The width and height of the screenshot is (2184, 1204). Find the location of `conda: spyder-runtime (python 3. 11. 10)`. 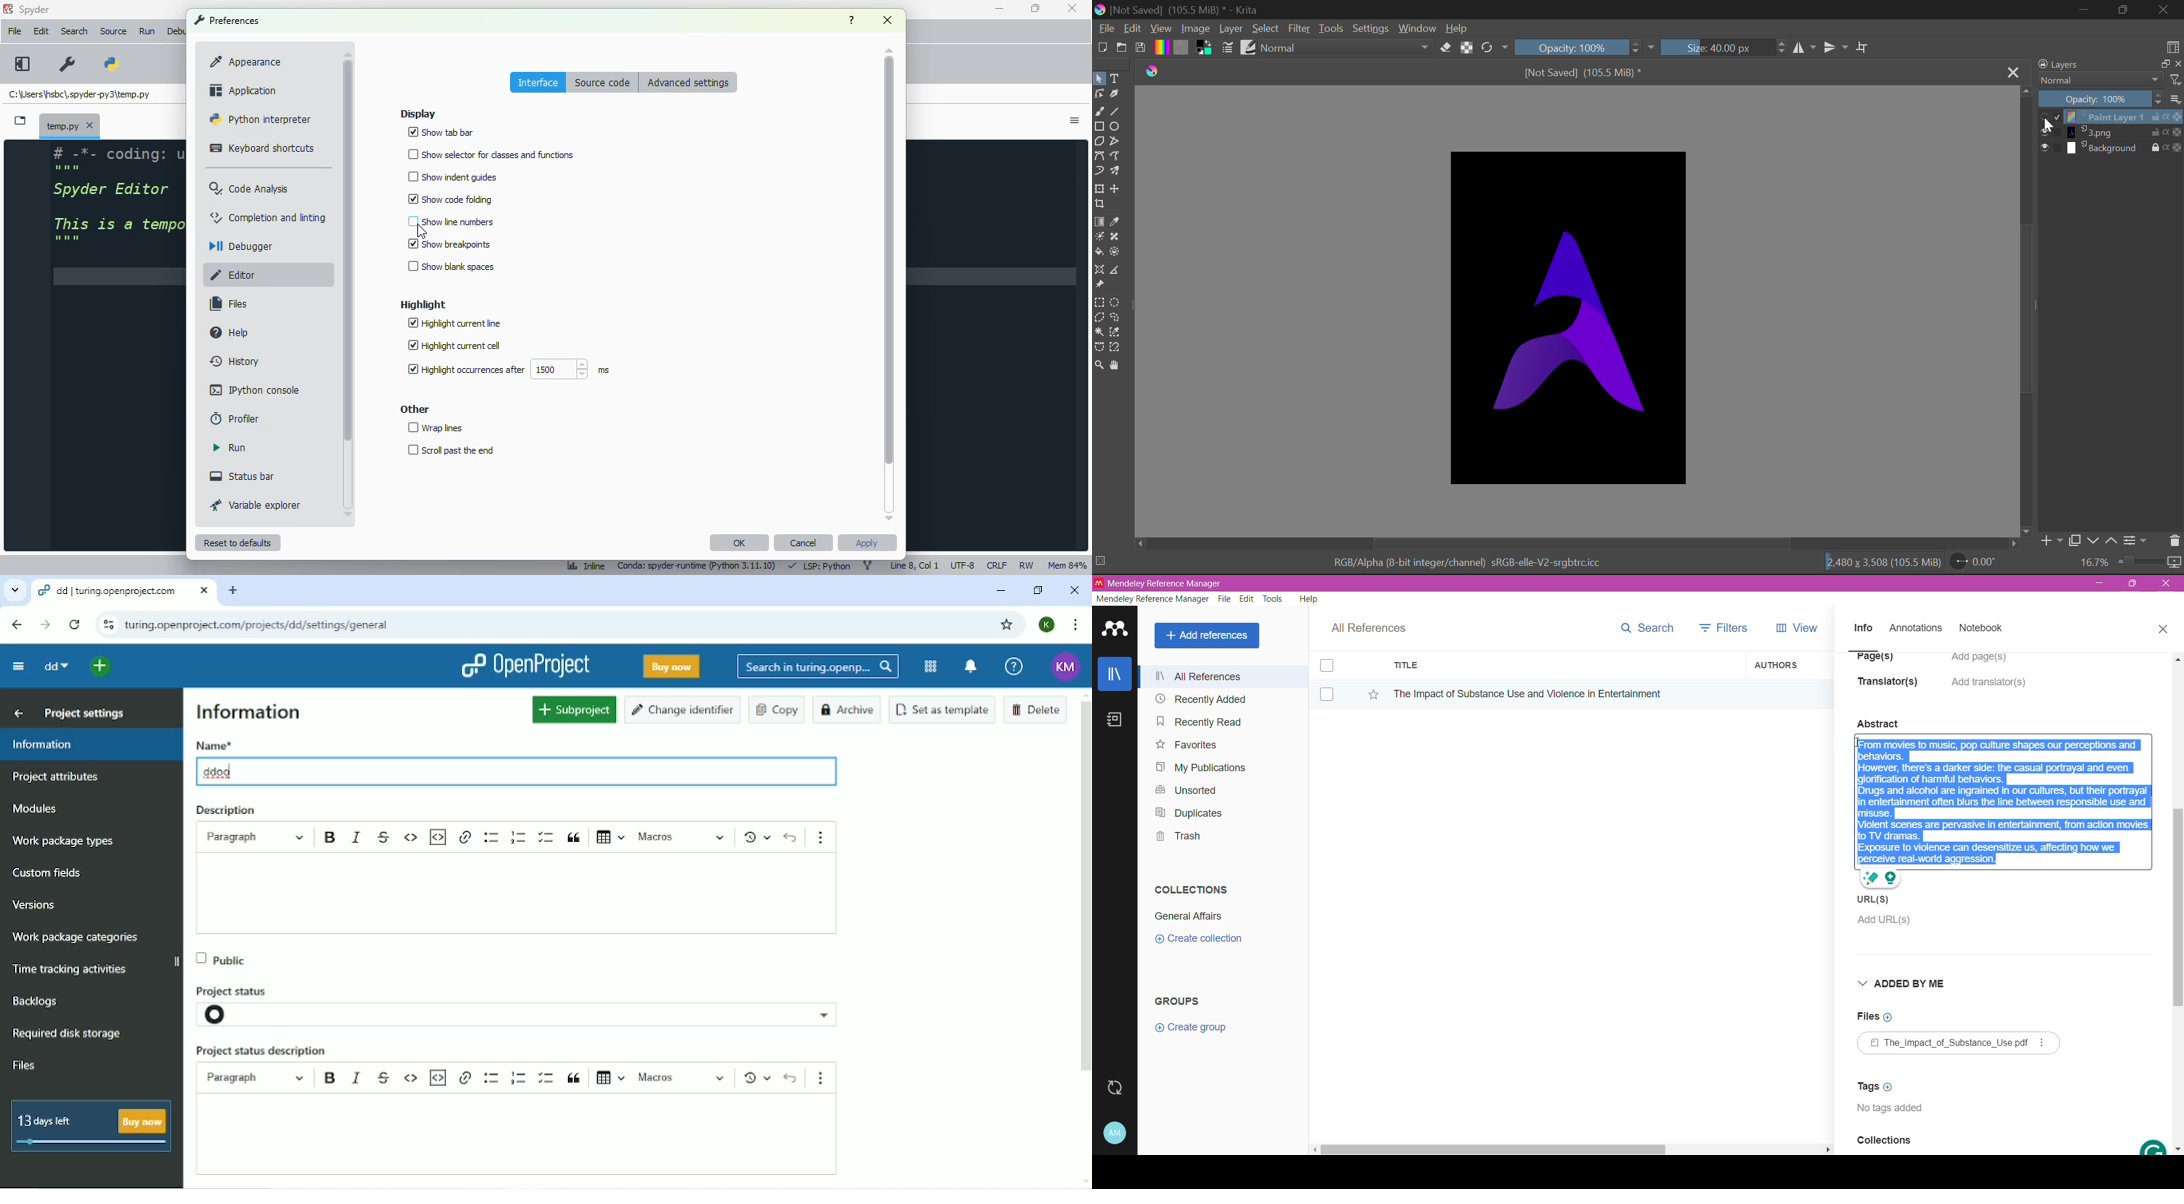

conda: spyder-runtime (python 3. 11. 10) is located at coordinates (698, 565).